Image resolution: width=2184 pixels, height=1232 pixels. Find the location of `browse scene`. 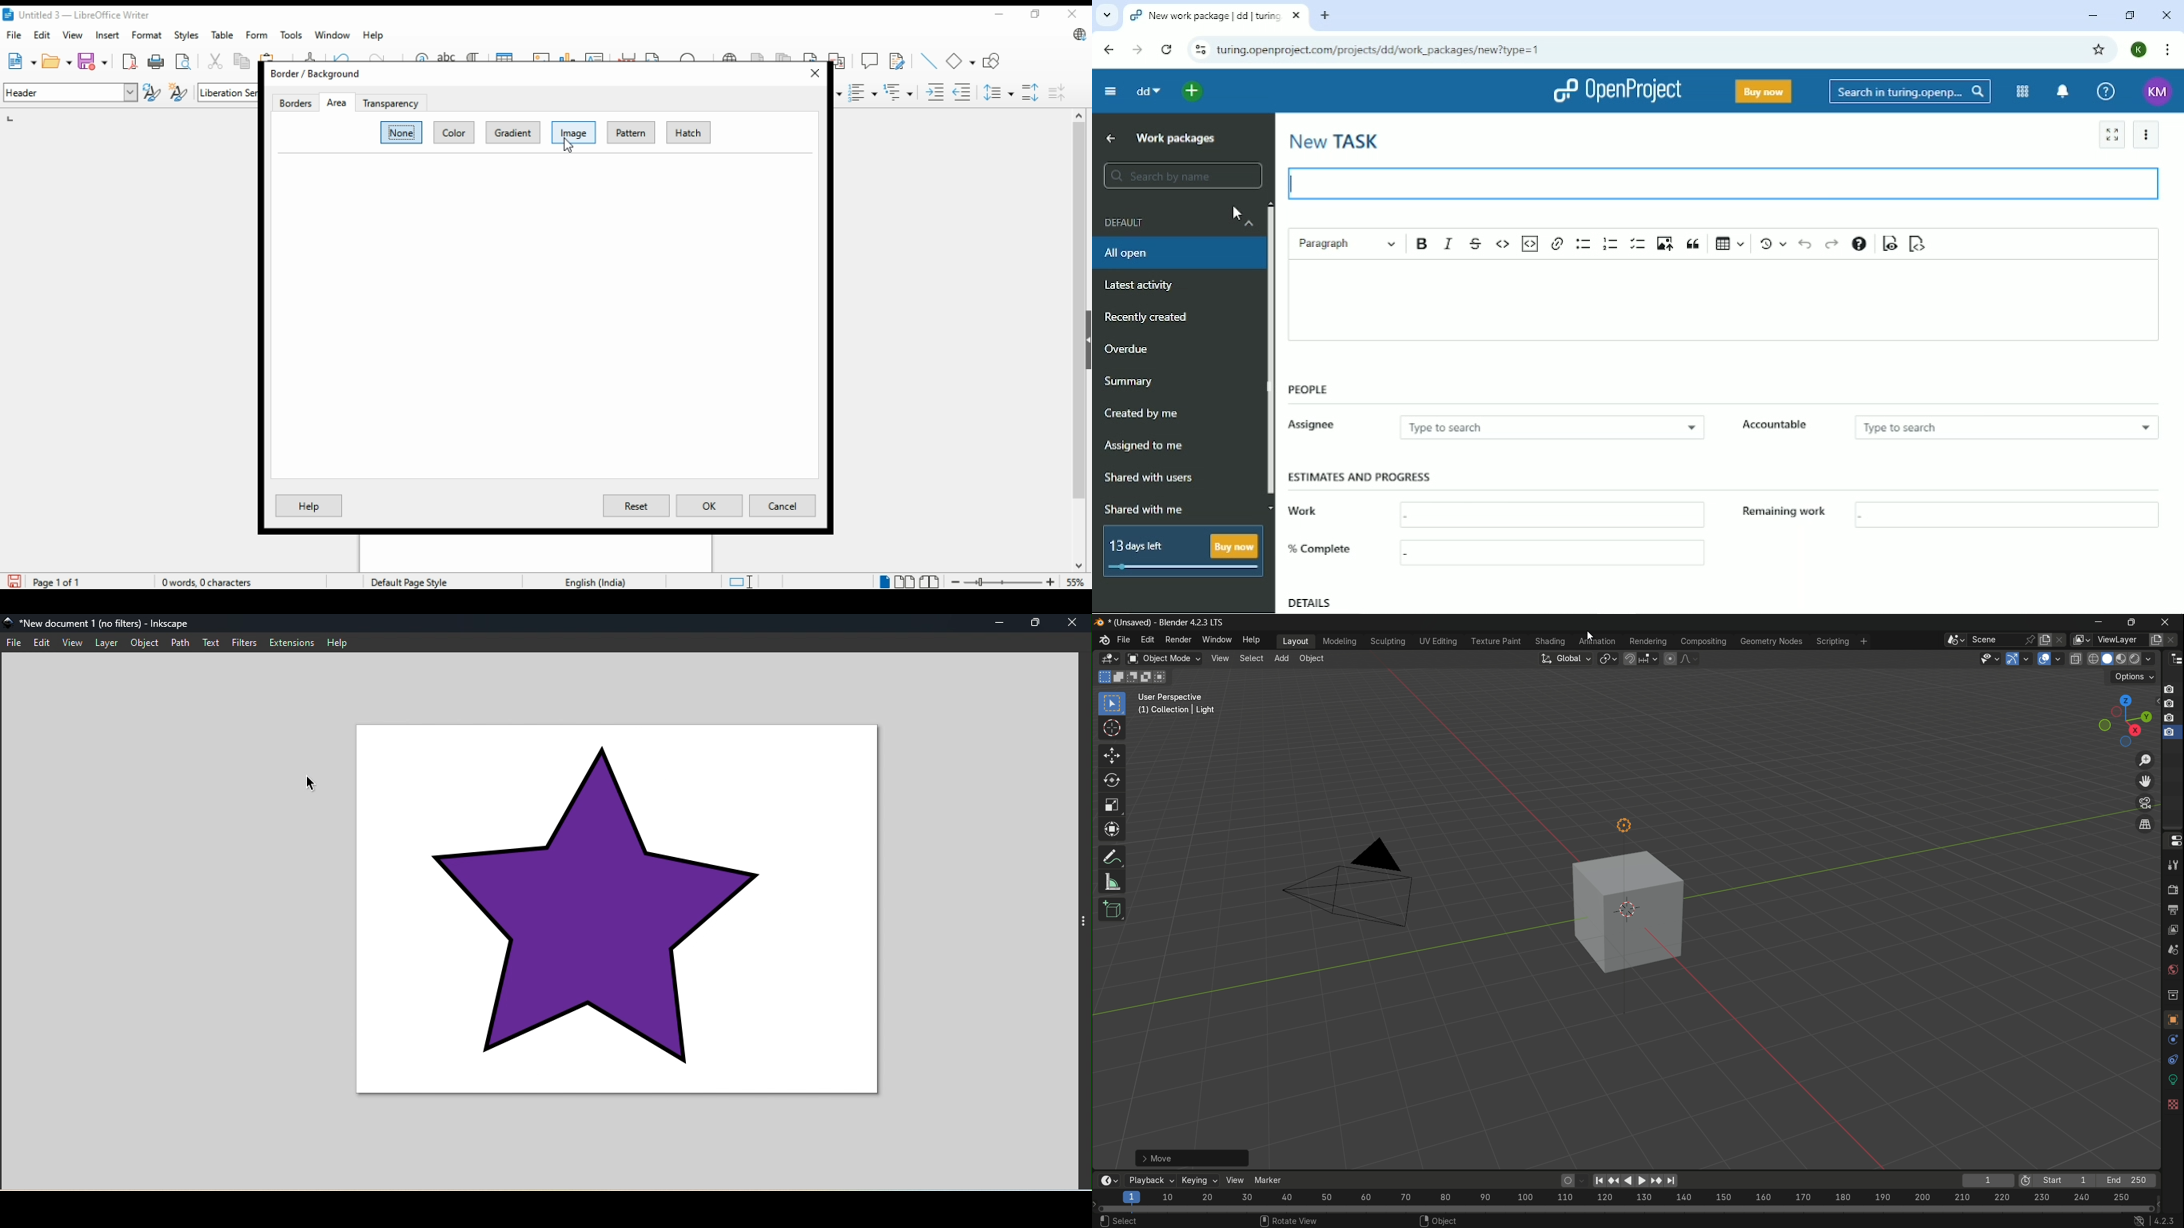

browse scene is located at coordinates (1957, 641).